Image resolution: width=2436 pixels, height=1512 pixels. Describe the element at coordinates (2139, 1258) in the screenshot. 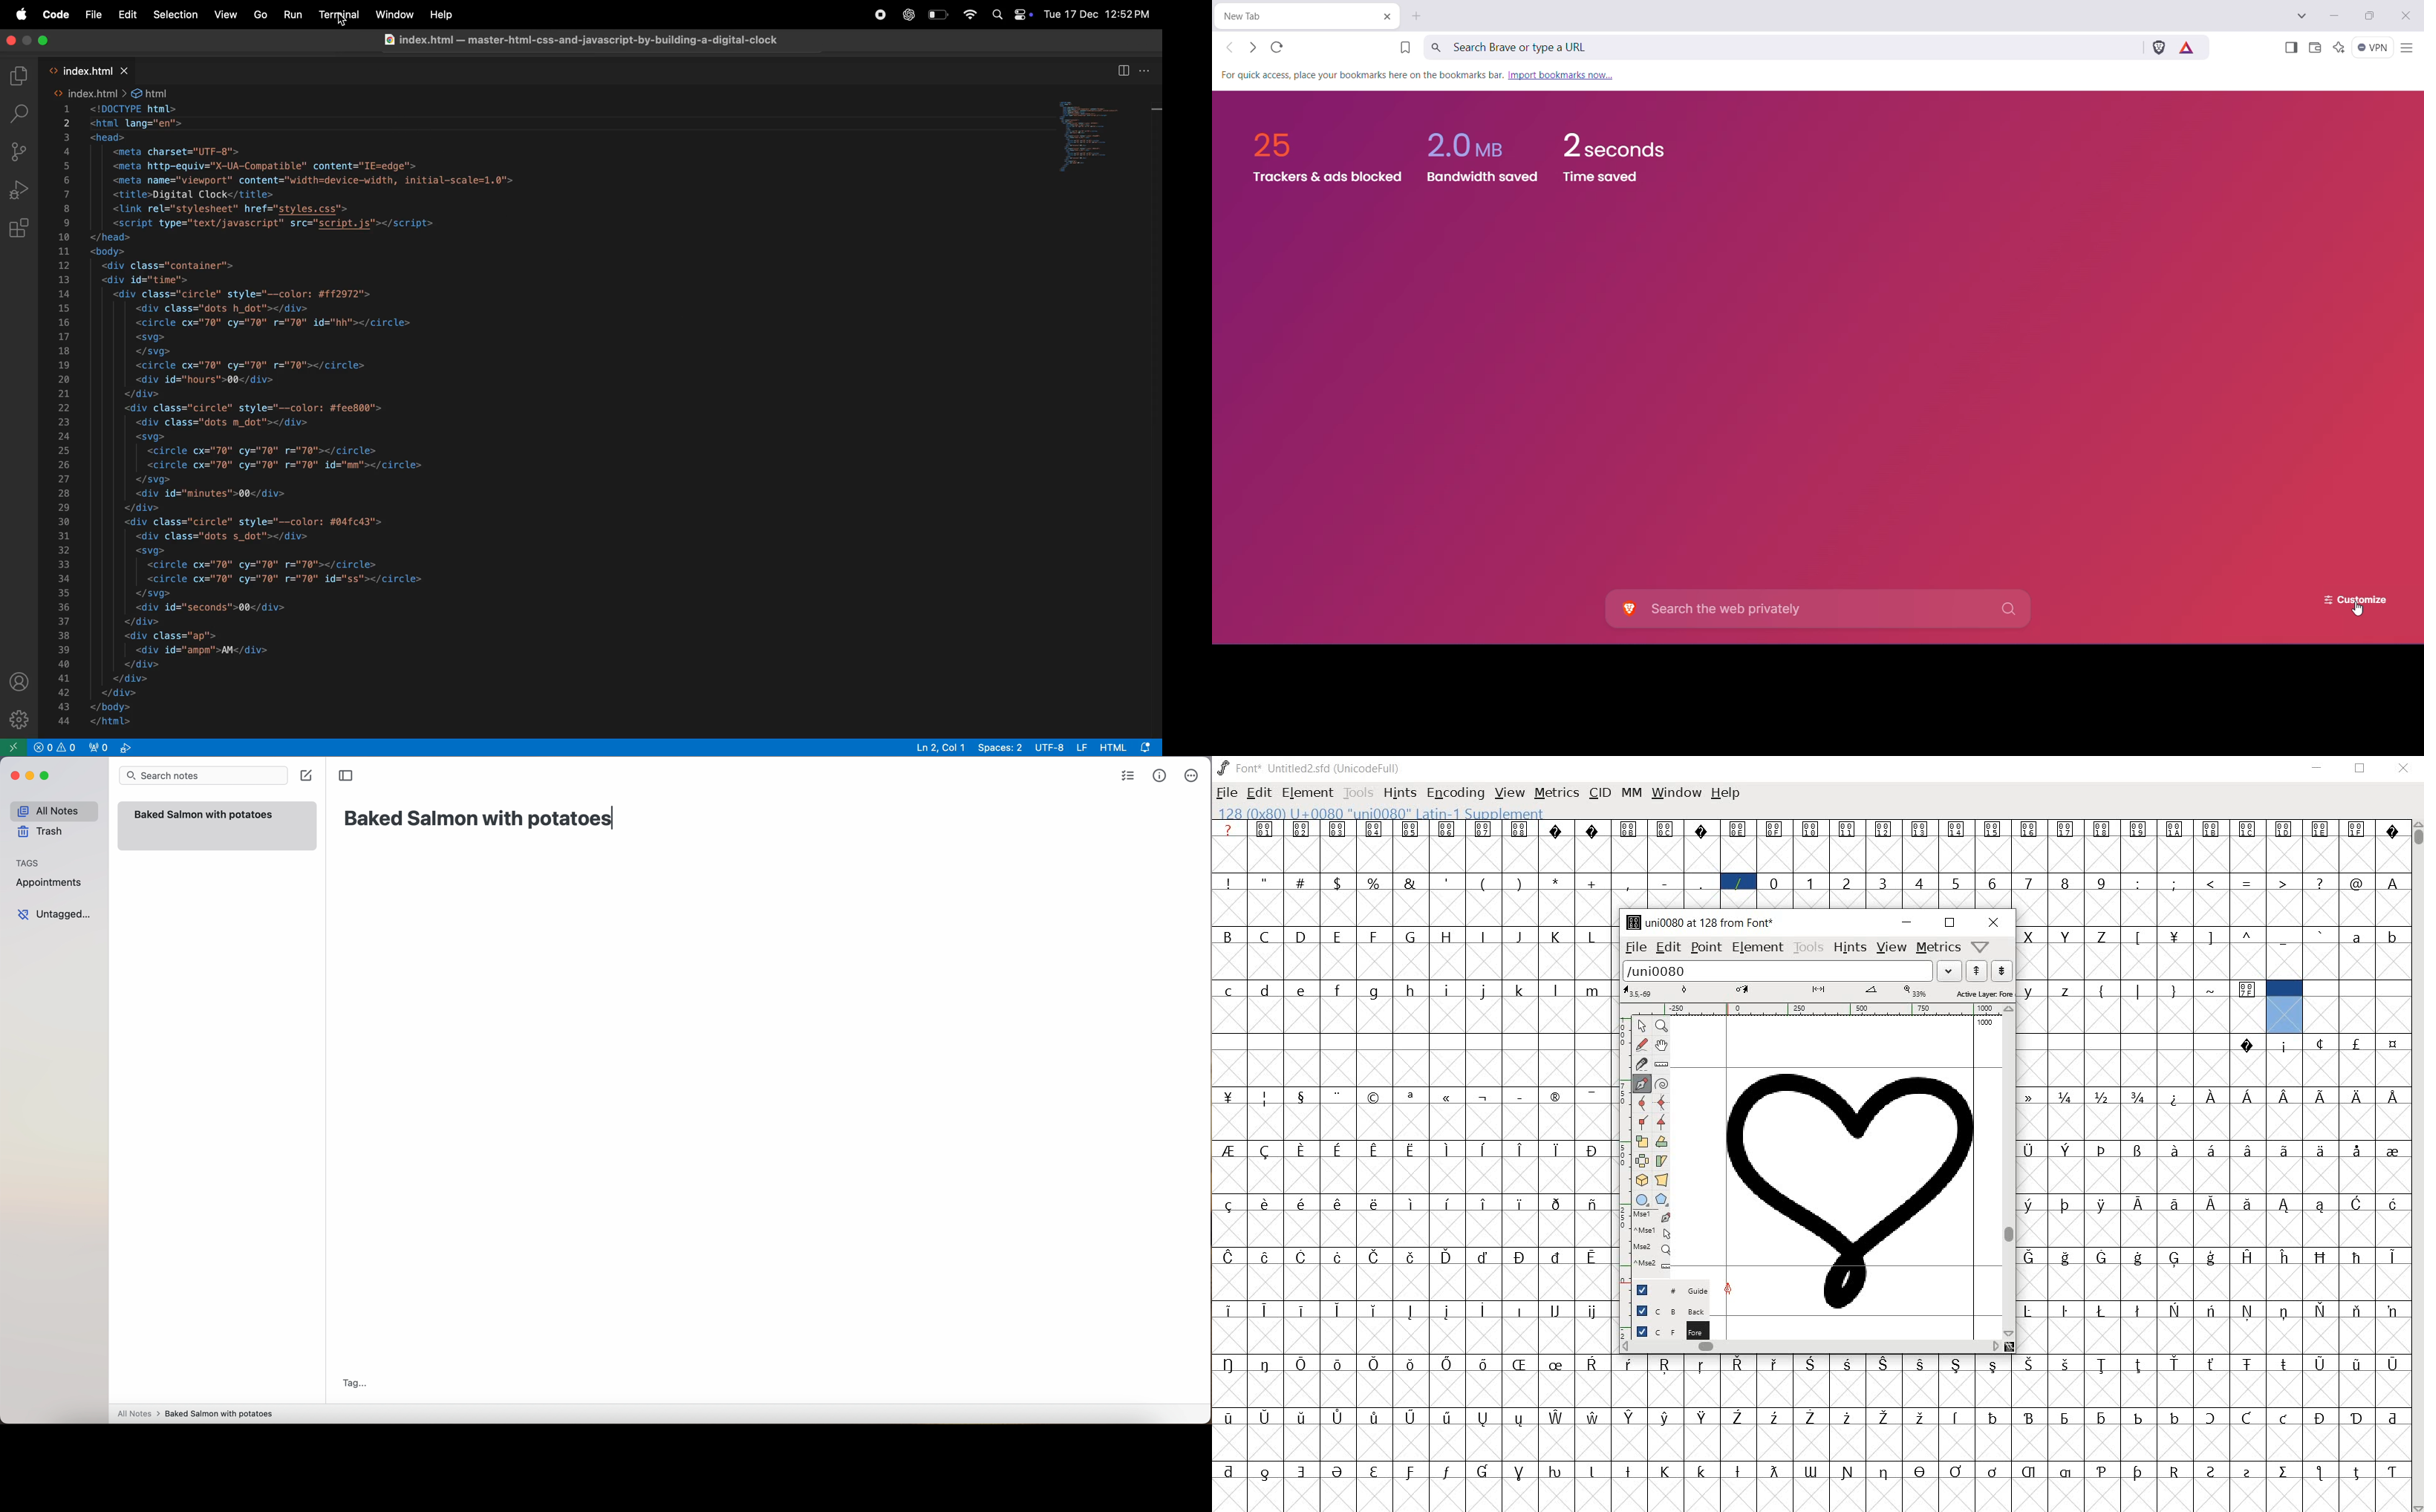

I see `glyph` at that location.